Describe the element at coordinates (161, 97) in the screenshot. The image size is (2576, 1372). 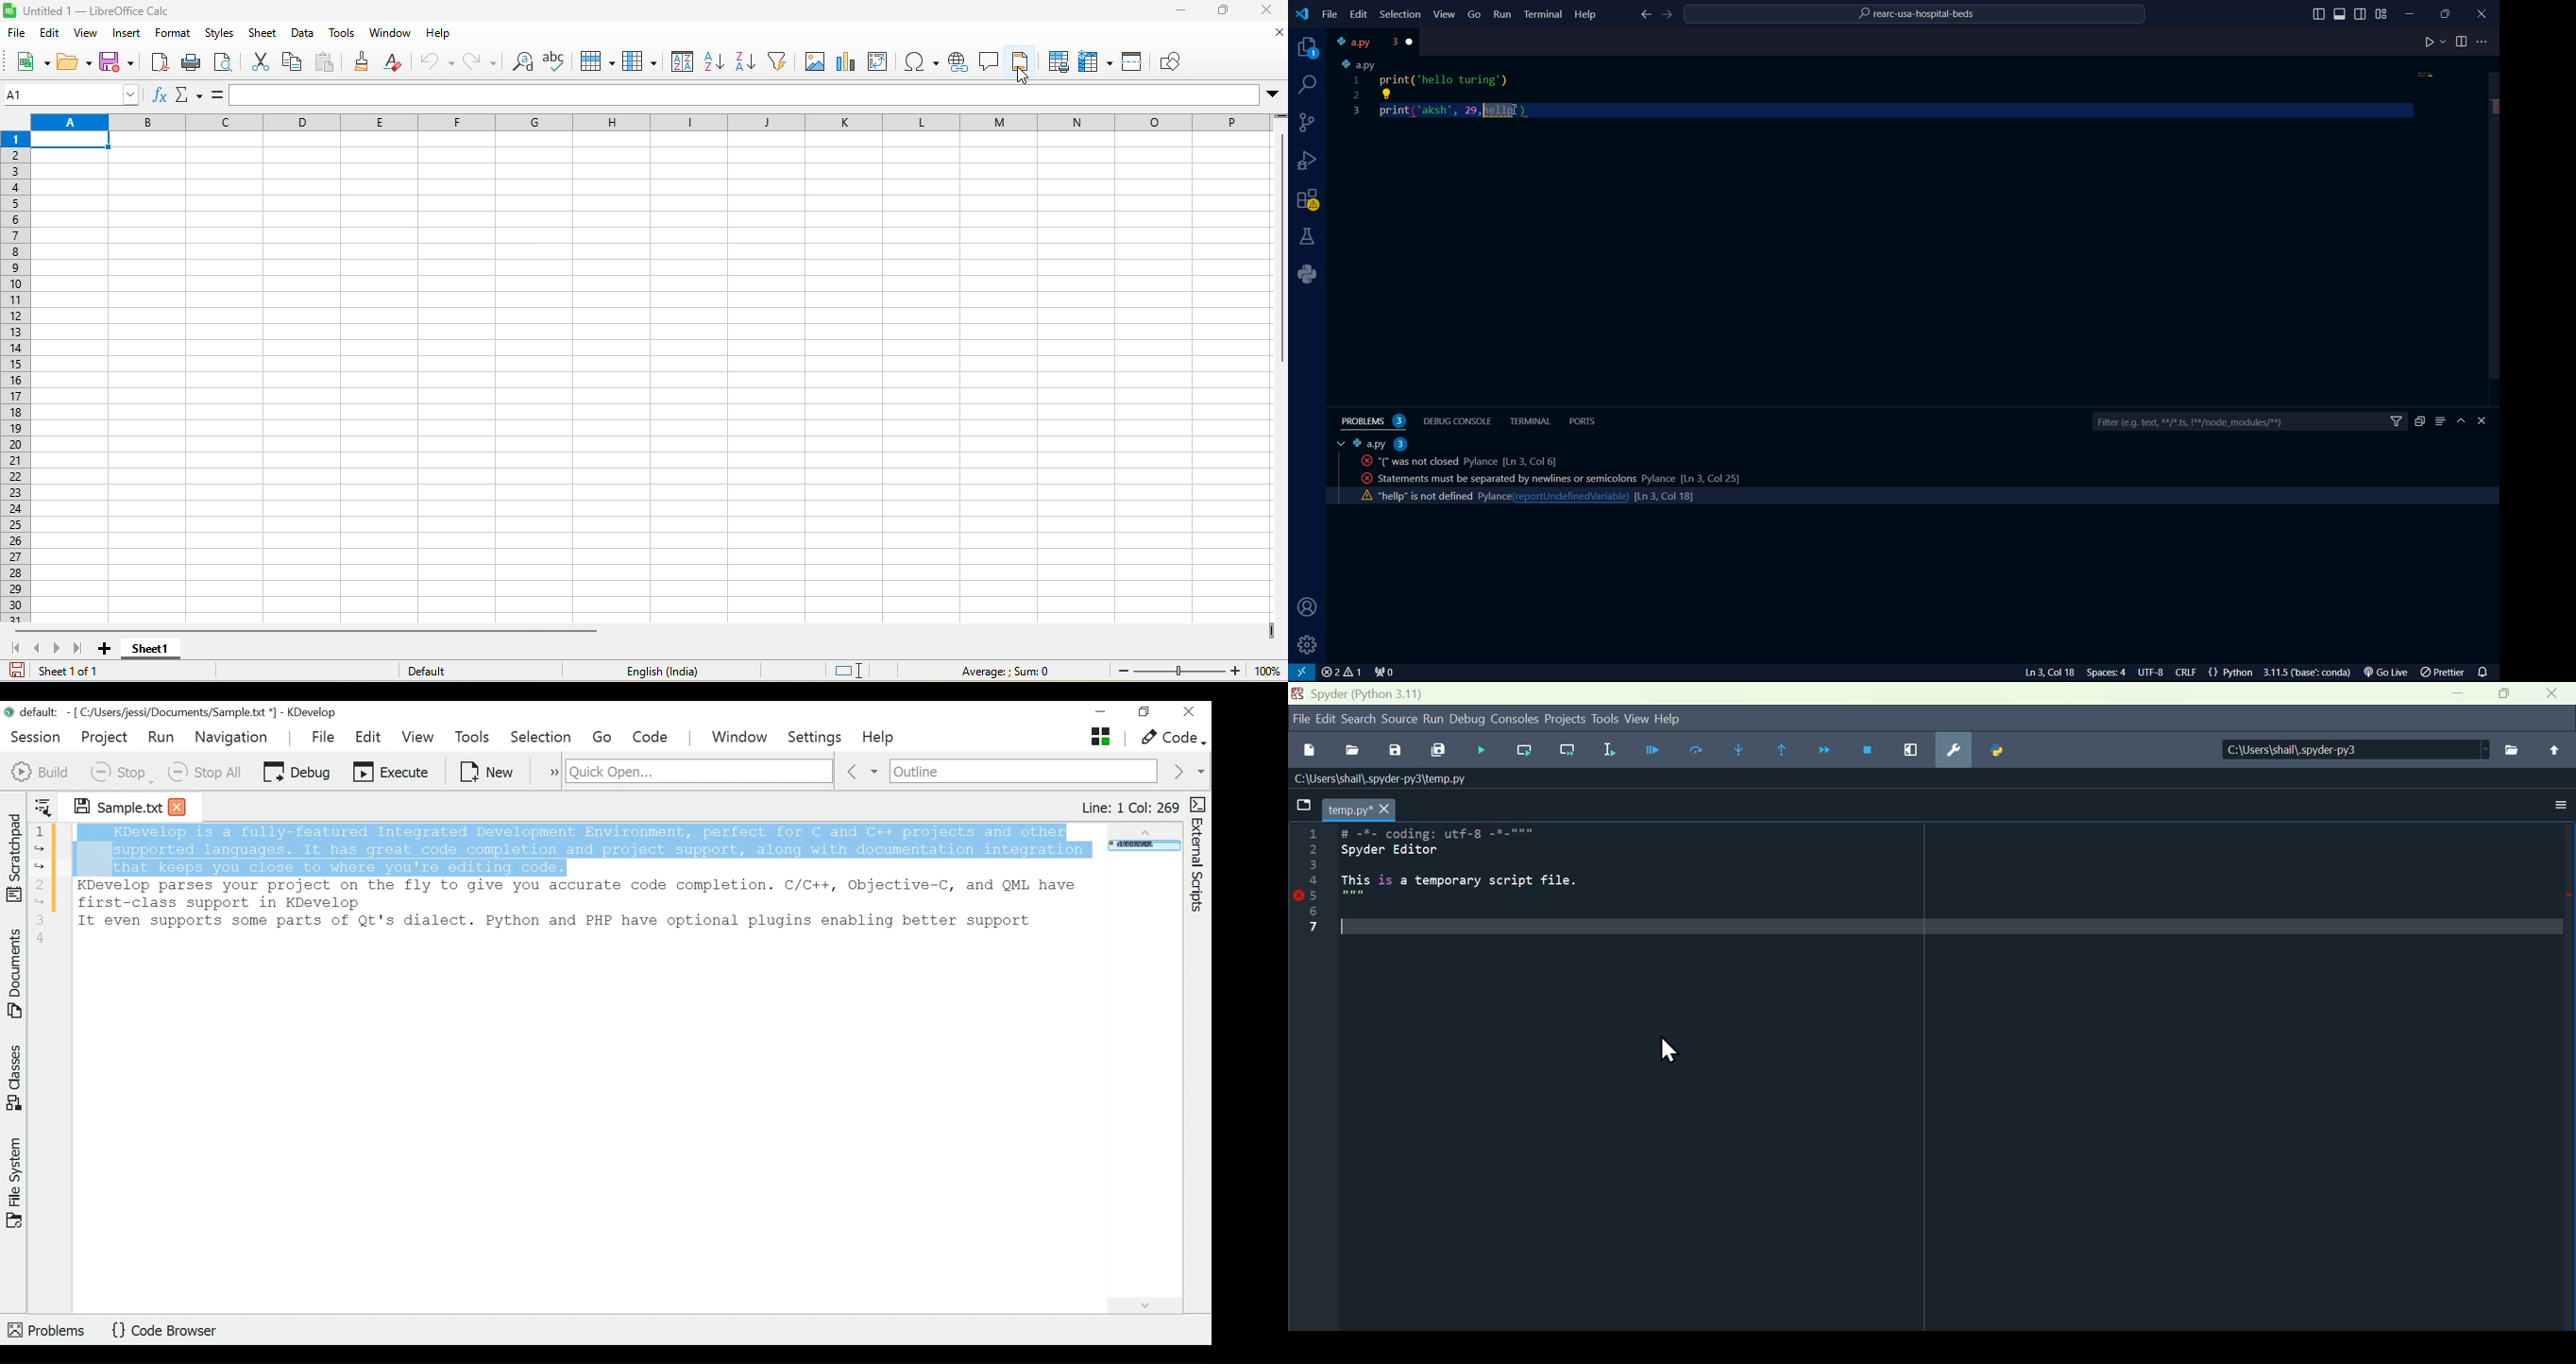
I see `function wizard` at that location.